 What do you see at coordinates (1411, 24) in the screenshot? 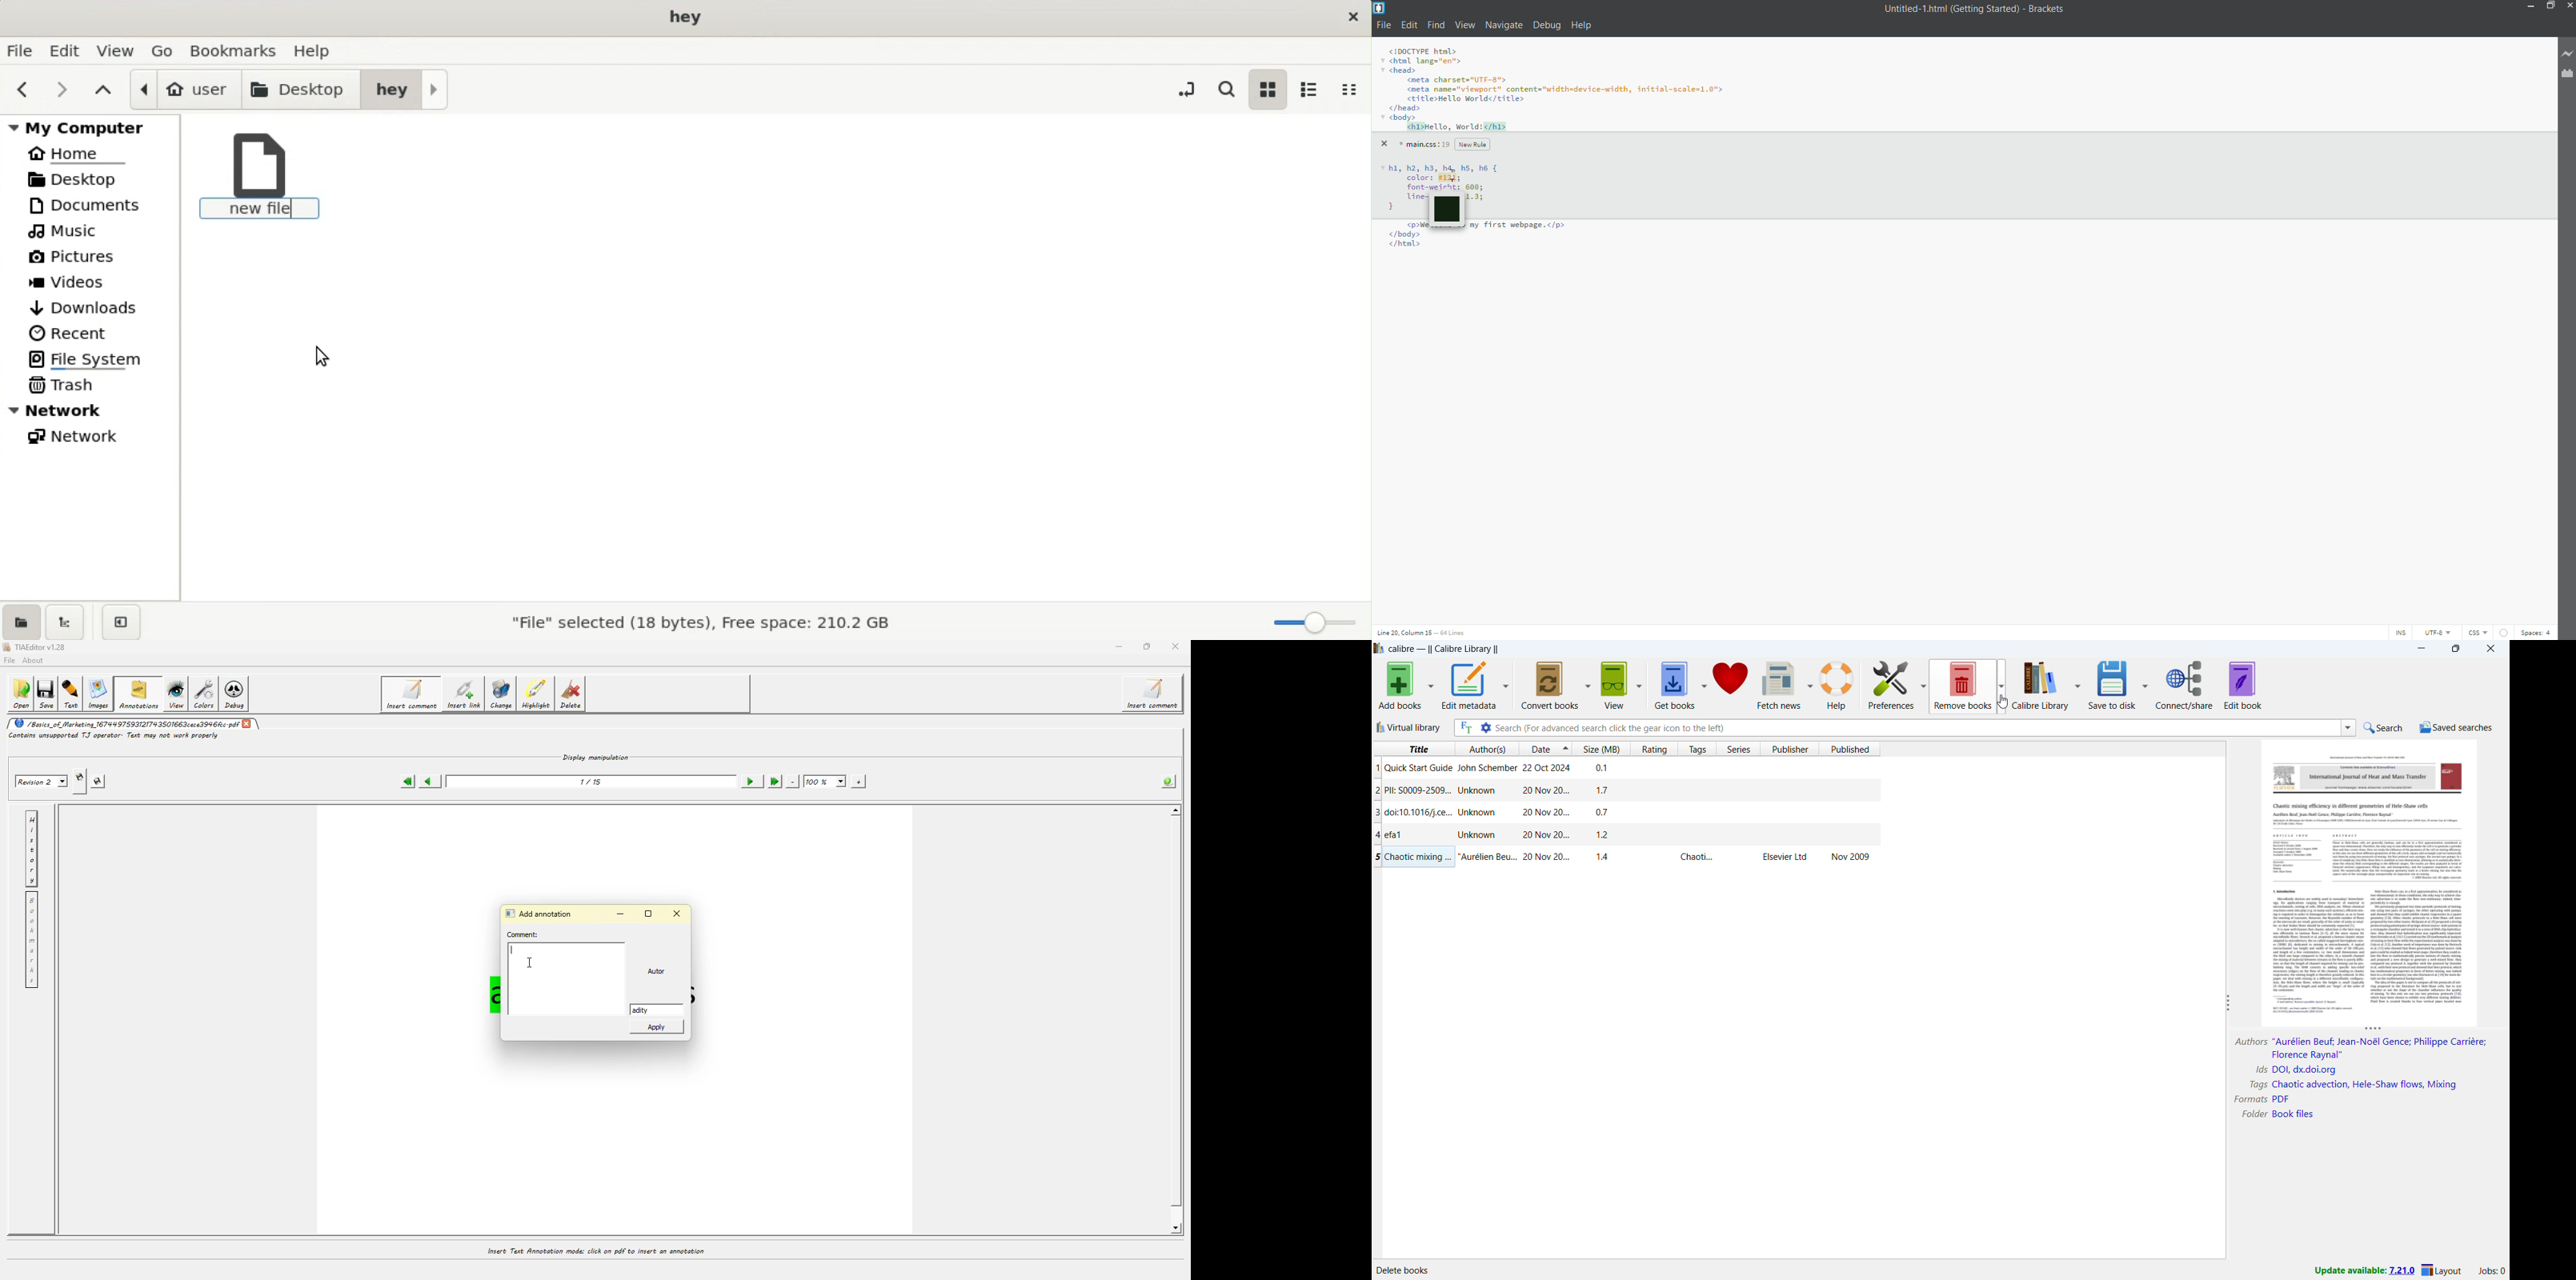
I see `edit` at bounding box center [1411, 24].